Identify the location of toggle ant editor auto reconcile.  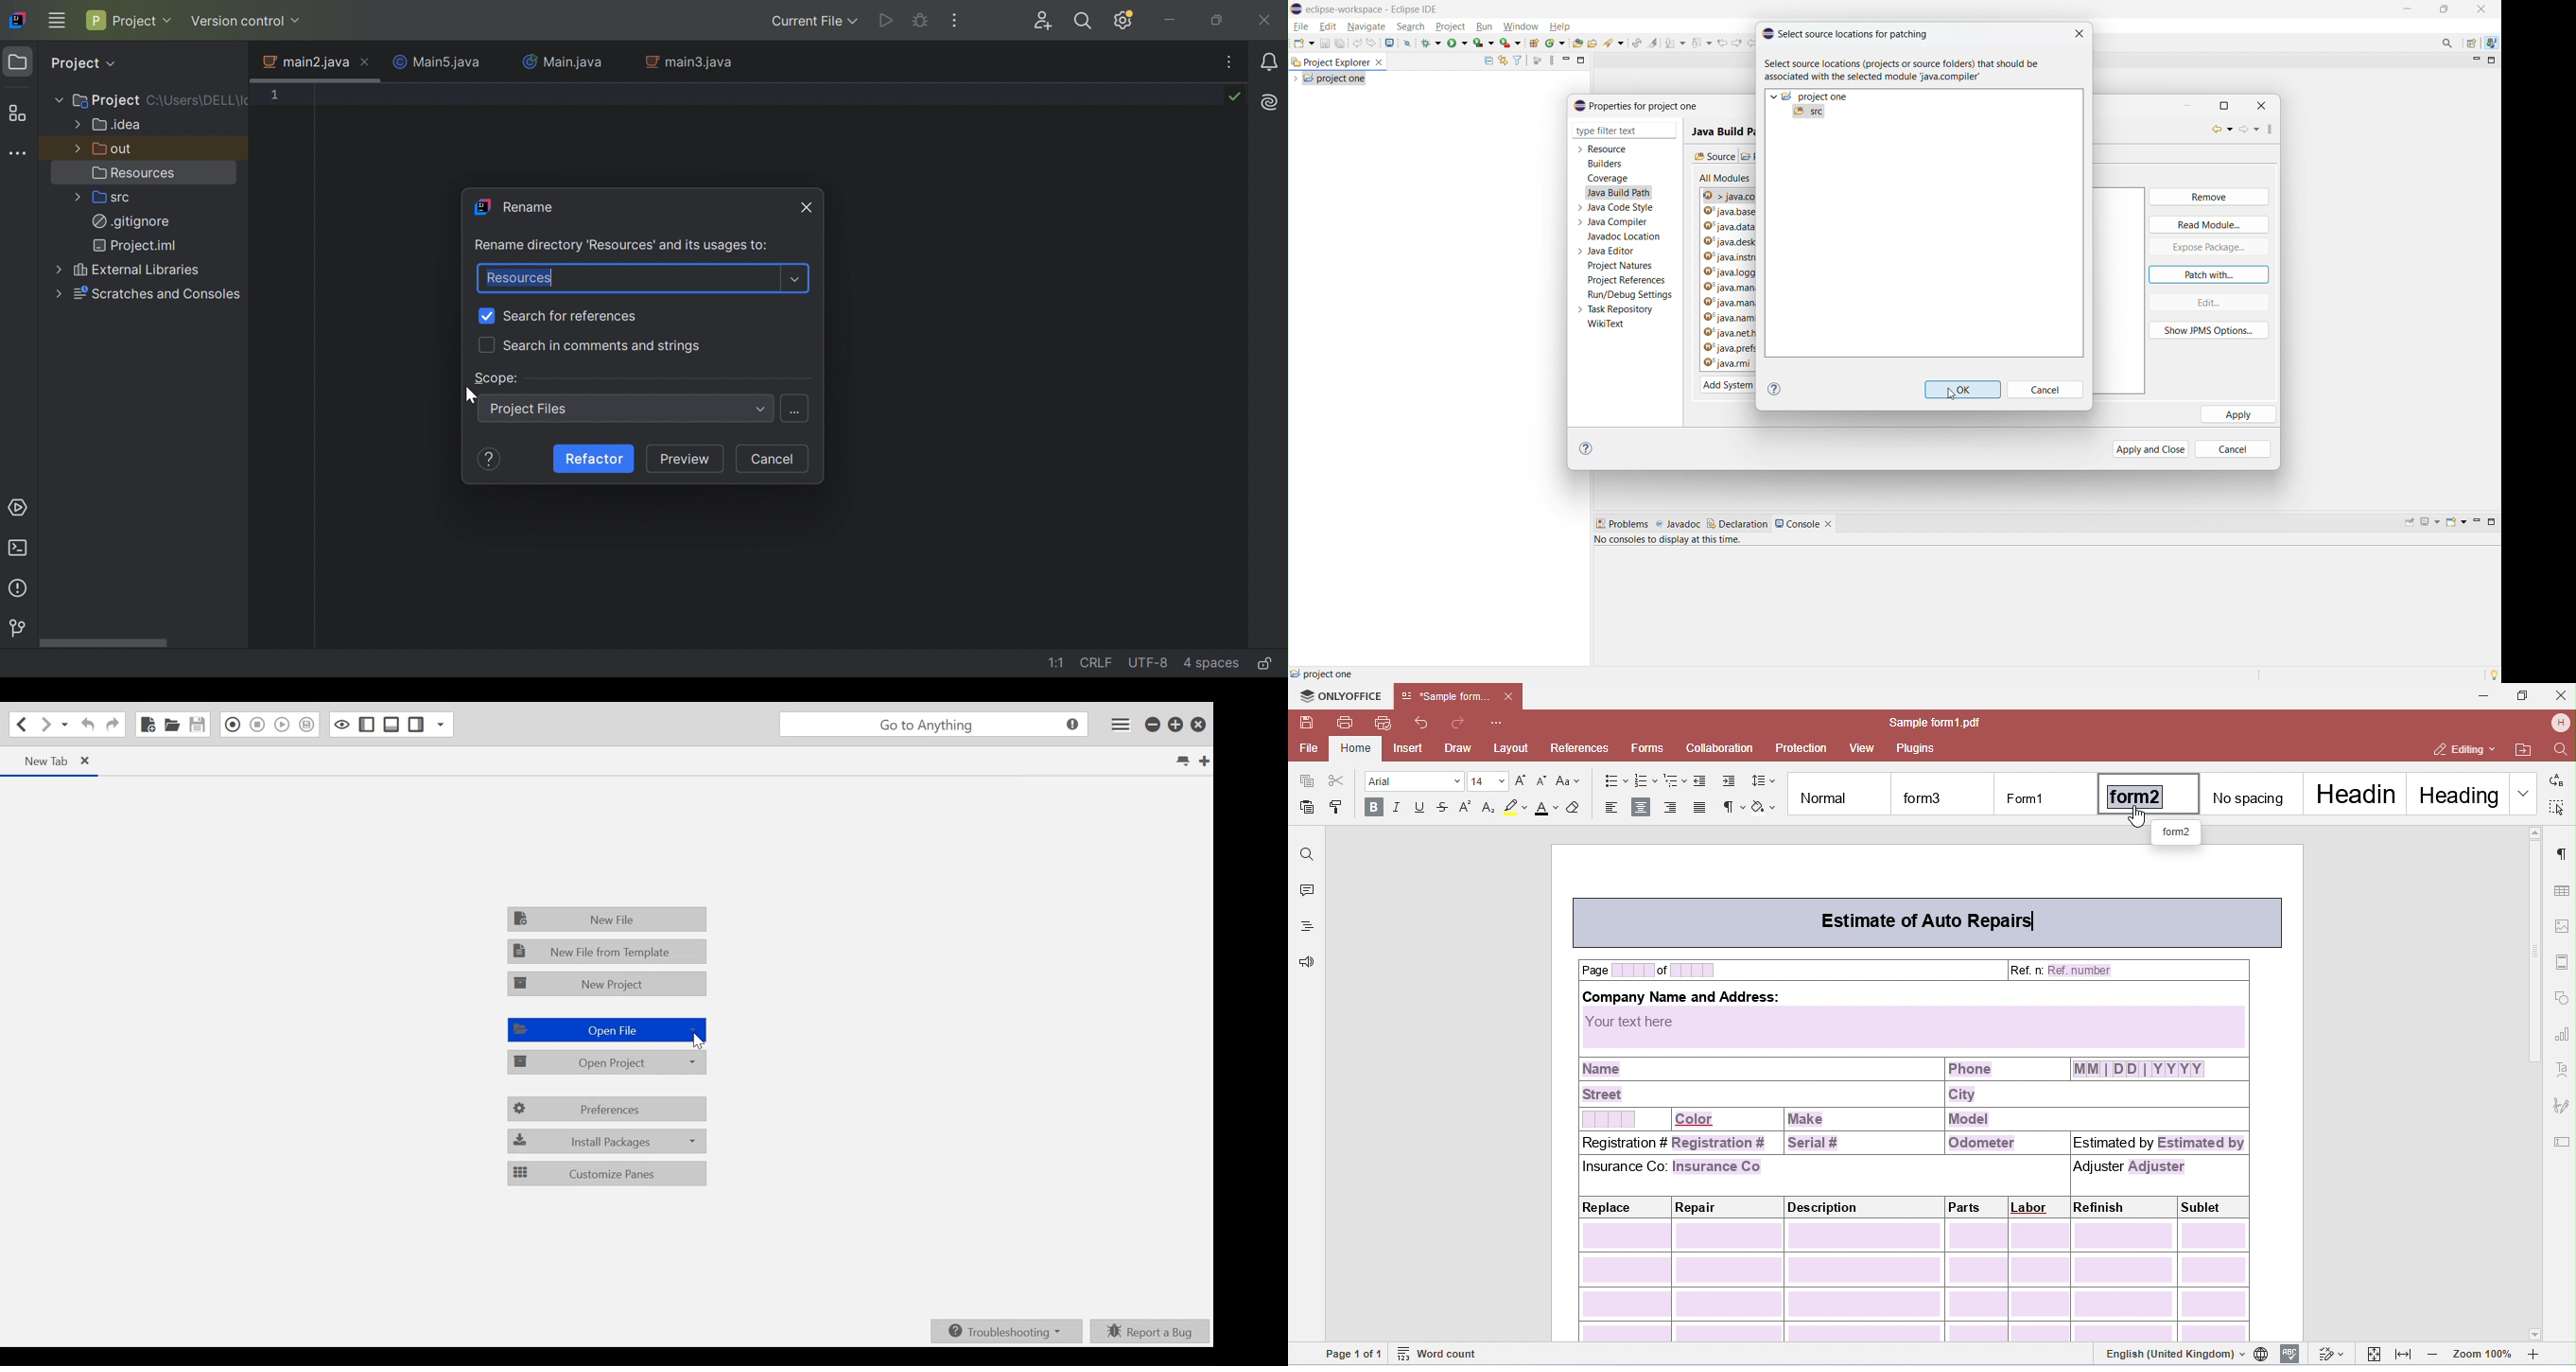
(1636, 42).